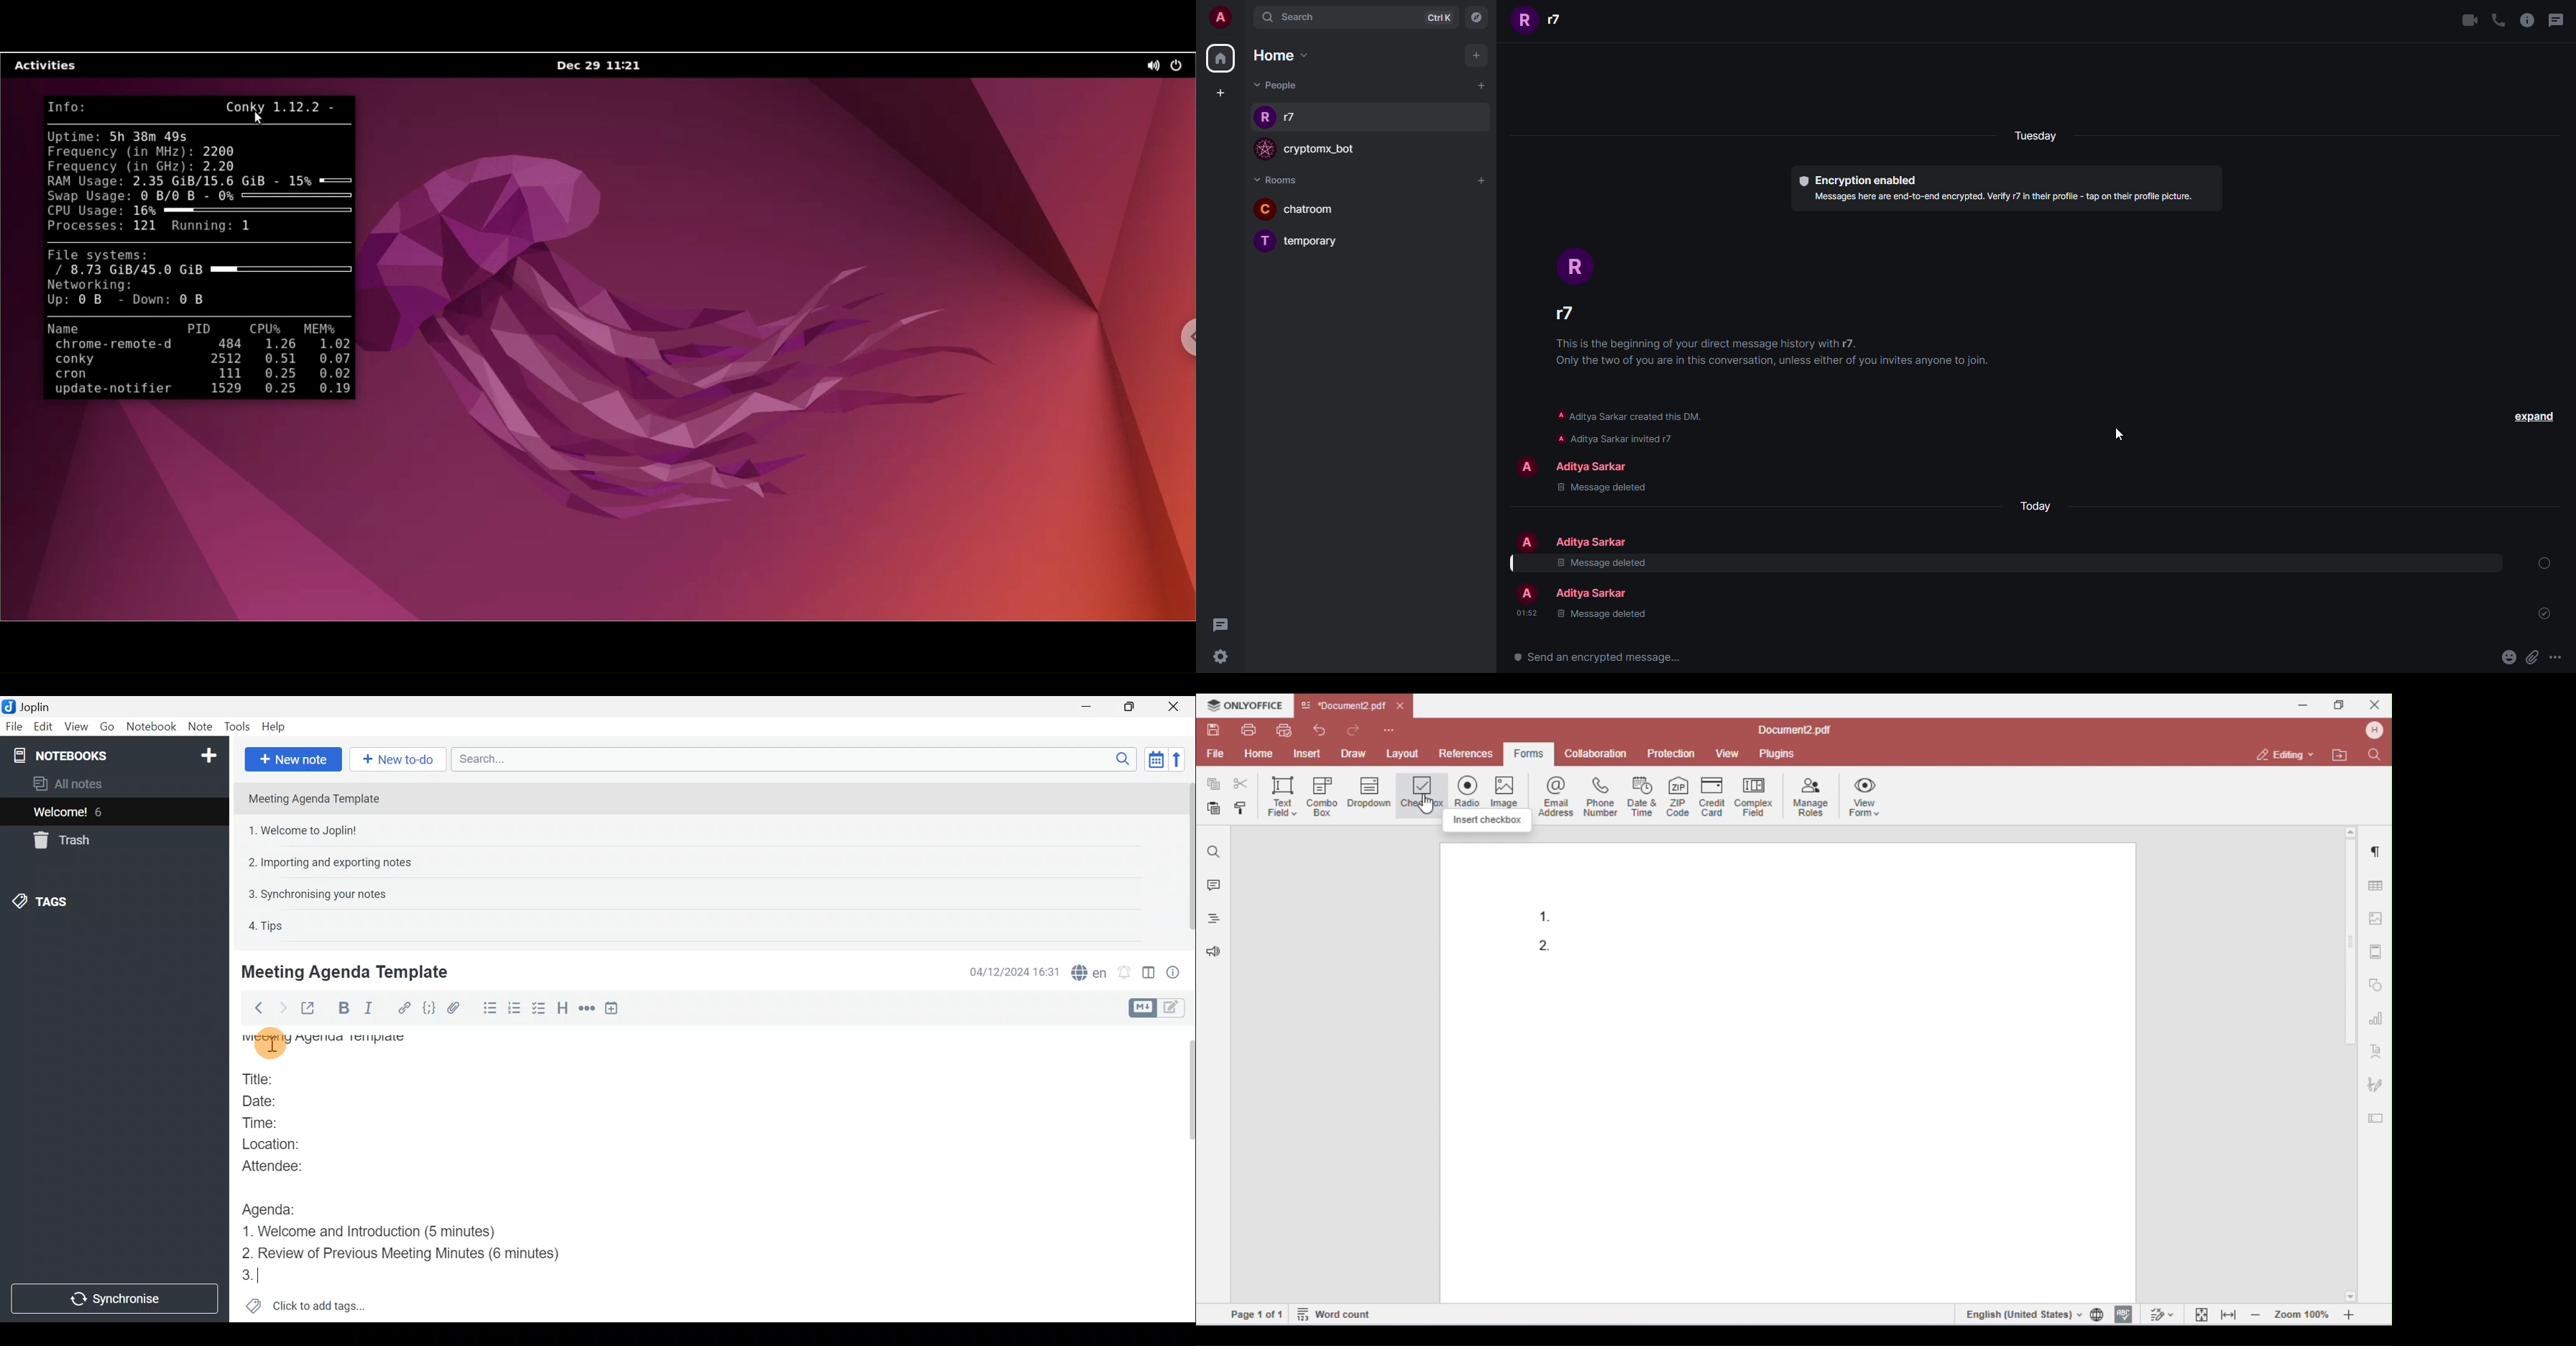 This screenshot has width=2576, height=1372. Describe the element at coordinates (2558, 19) in the screenshot. I see `threads` at that location.